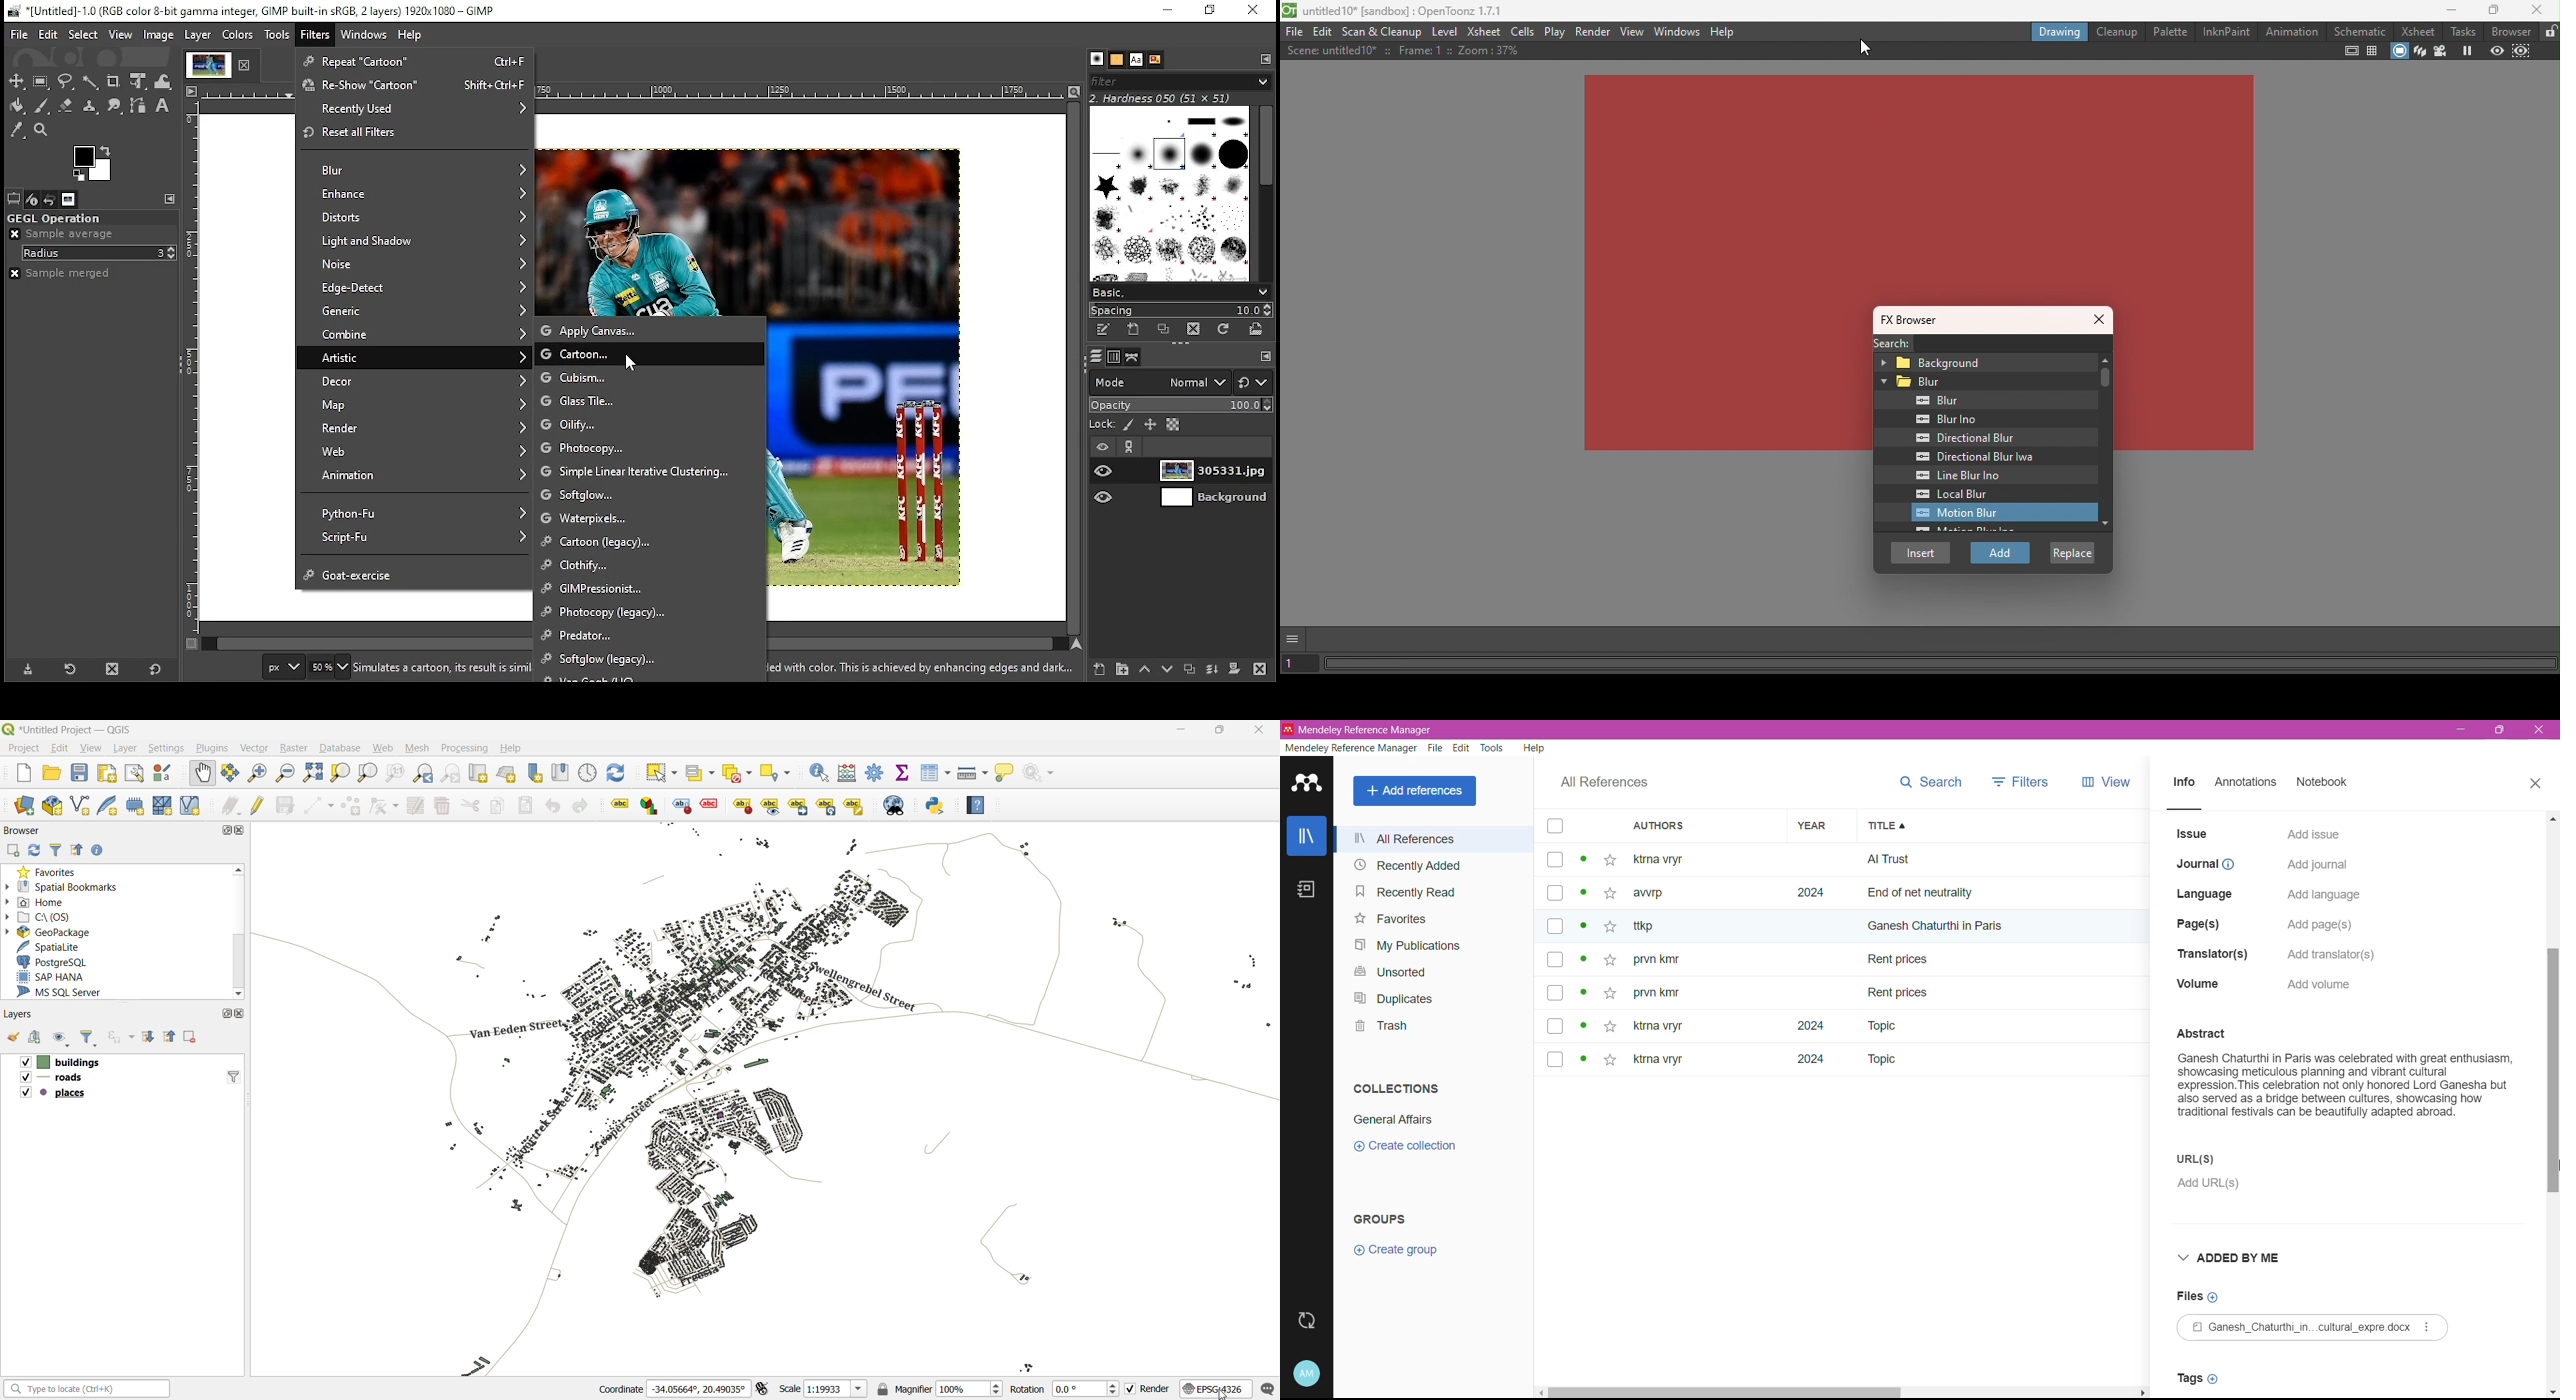  What do you see at coordinates (53, 772) in the screenshot?
I see `open` at bounding box center [53, 772].